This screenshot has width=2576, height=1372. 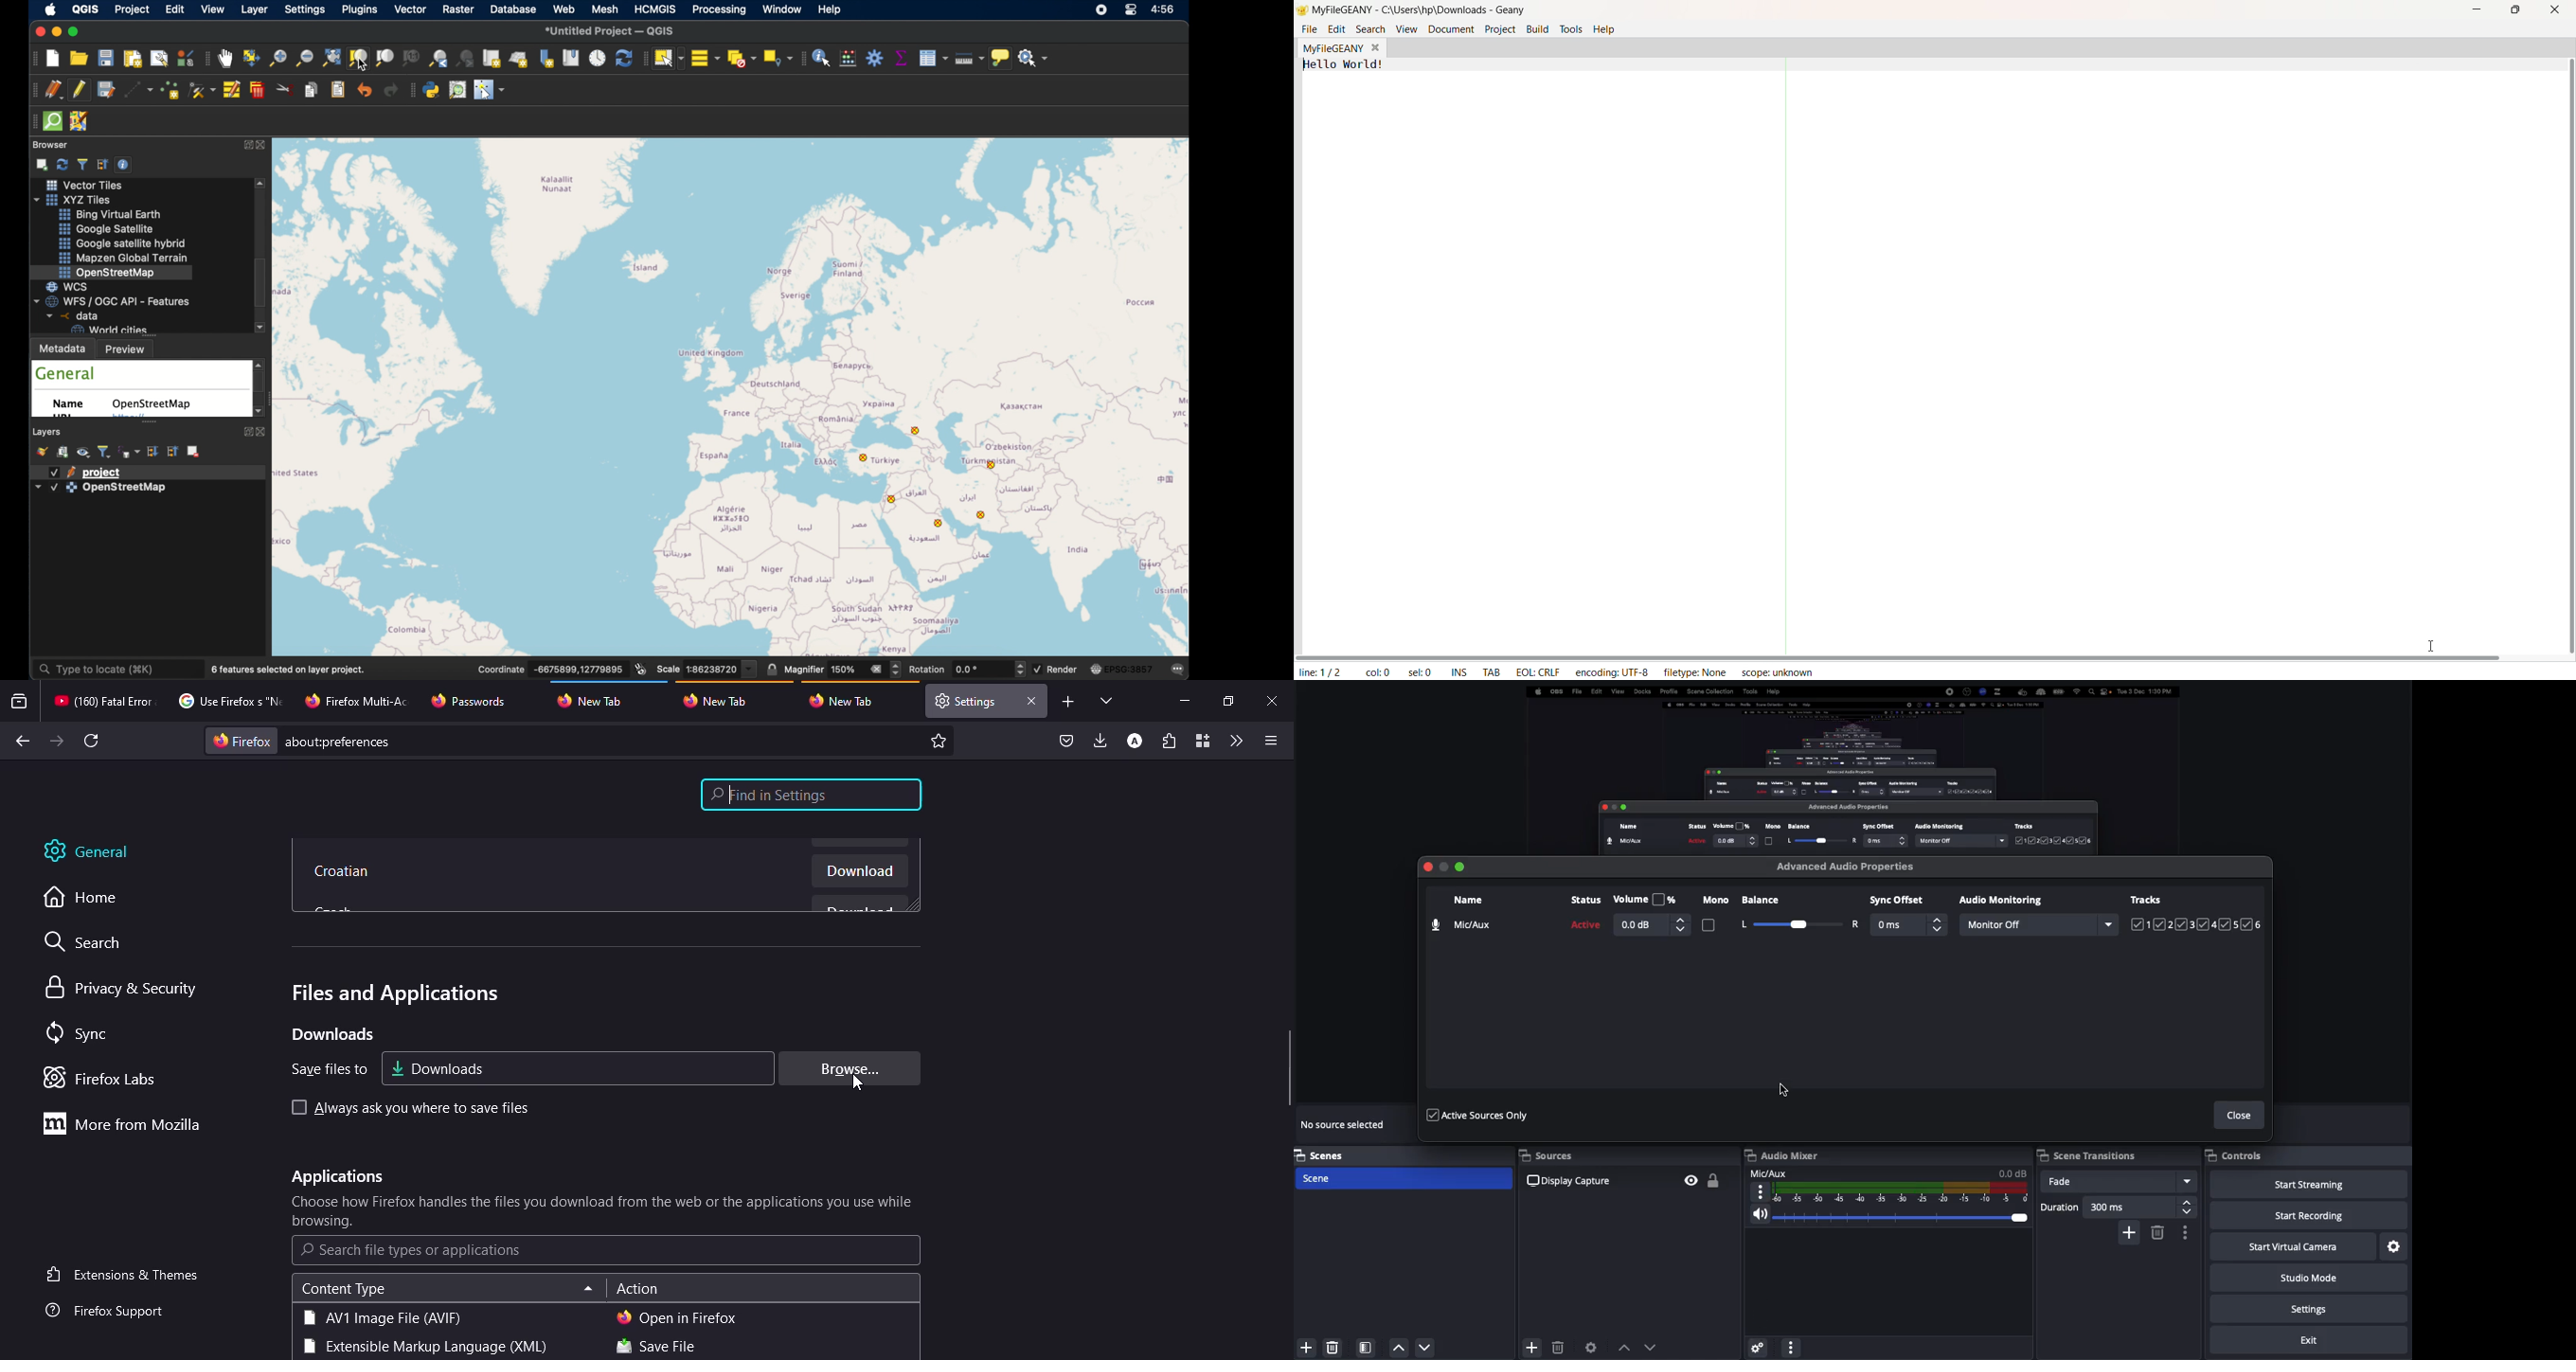 I want to click on cursor, so click(x=1778, y=1087).